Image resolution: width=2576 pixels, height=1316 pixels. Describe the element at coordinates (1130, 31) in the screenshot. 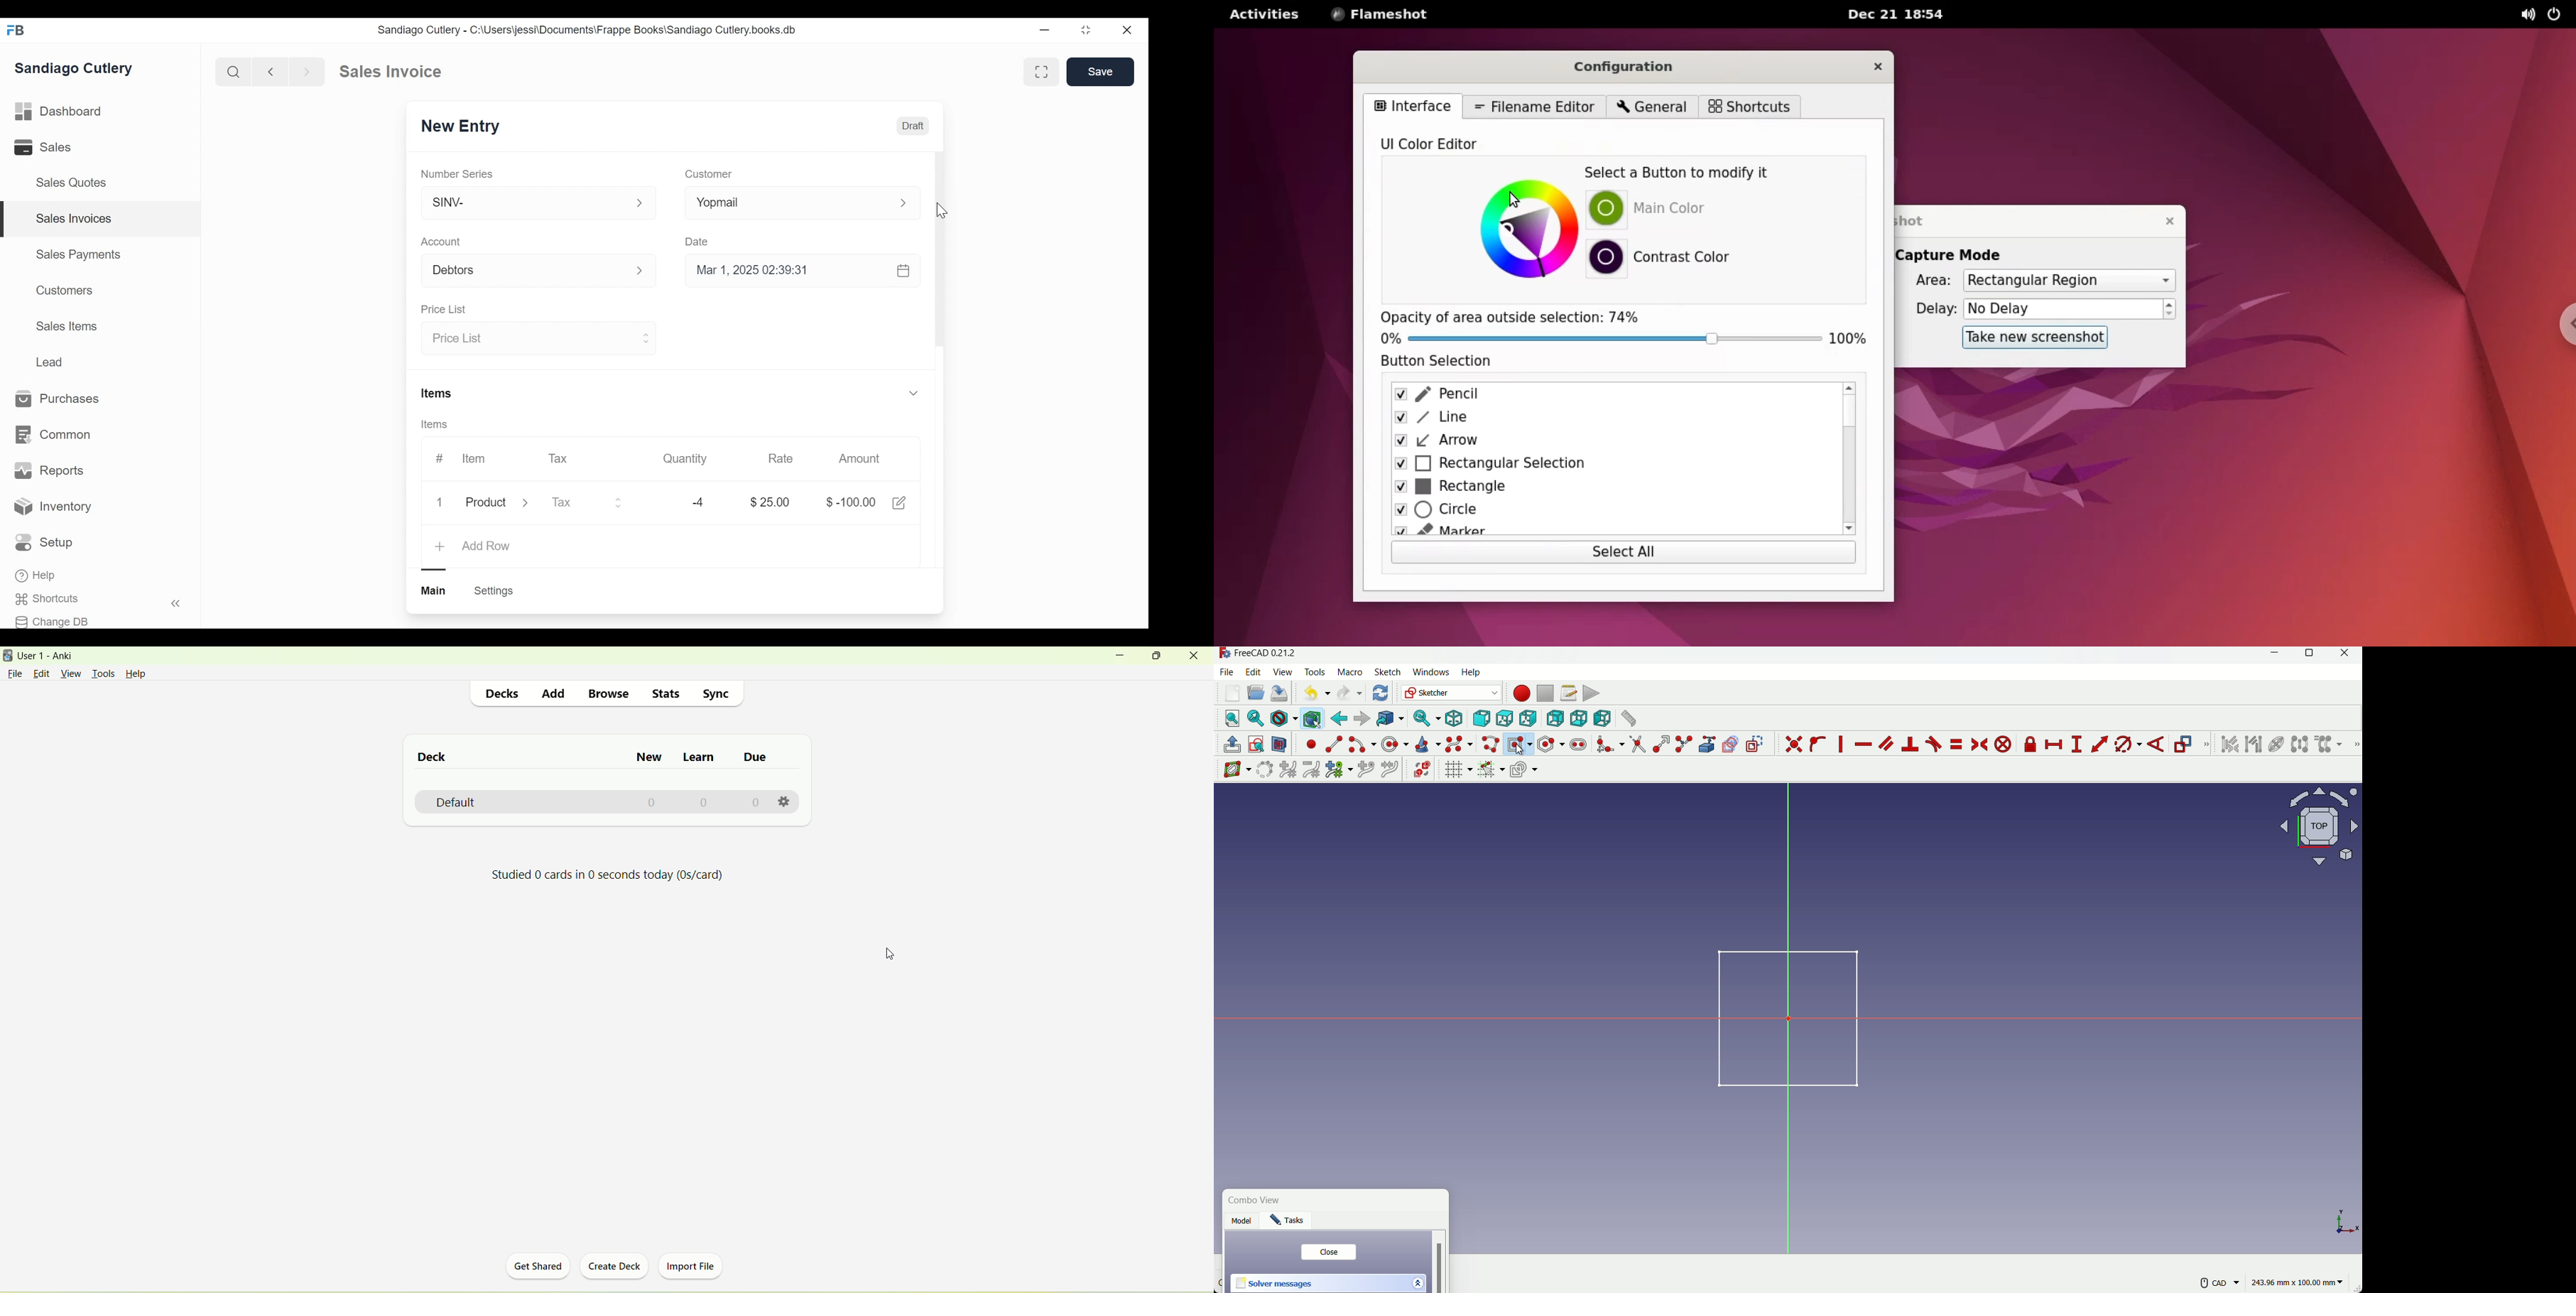

I see `Close` at that location.